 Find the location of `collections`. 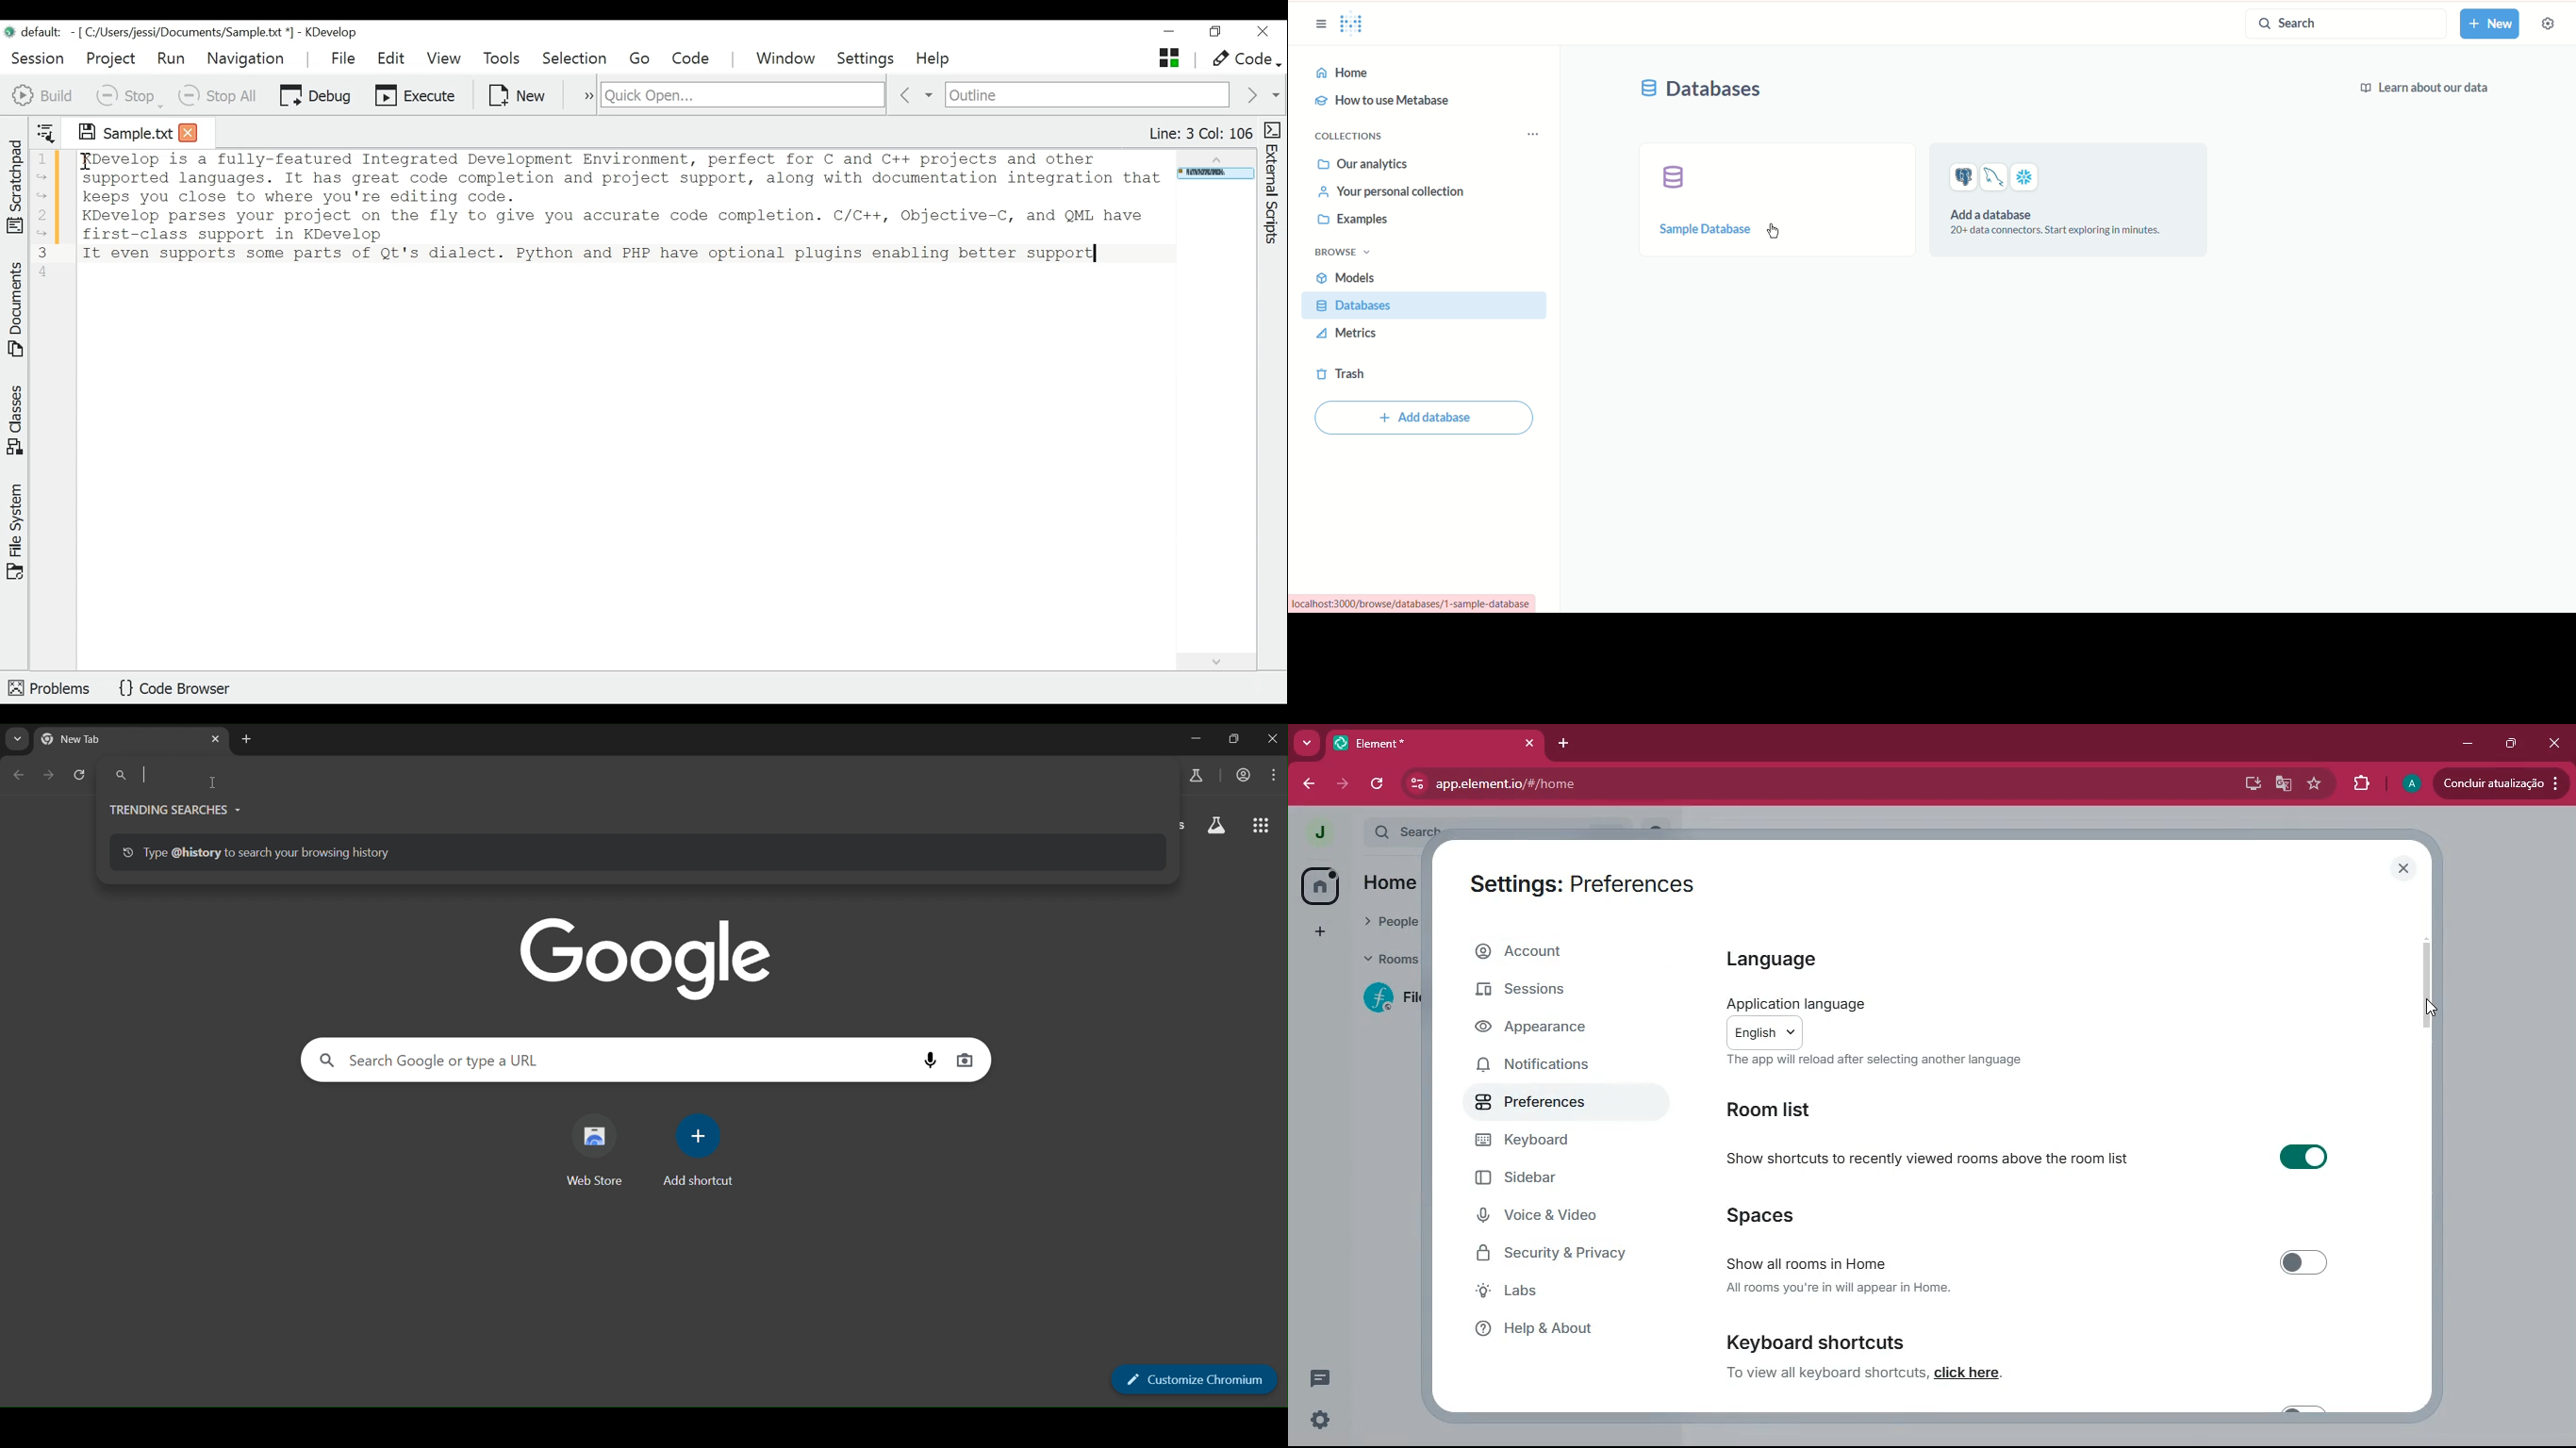

collections is located at coordinates (1351, 137).